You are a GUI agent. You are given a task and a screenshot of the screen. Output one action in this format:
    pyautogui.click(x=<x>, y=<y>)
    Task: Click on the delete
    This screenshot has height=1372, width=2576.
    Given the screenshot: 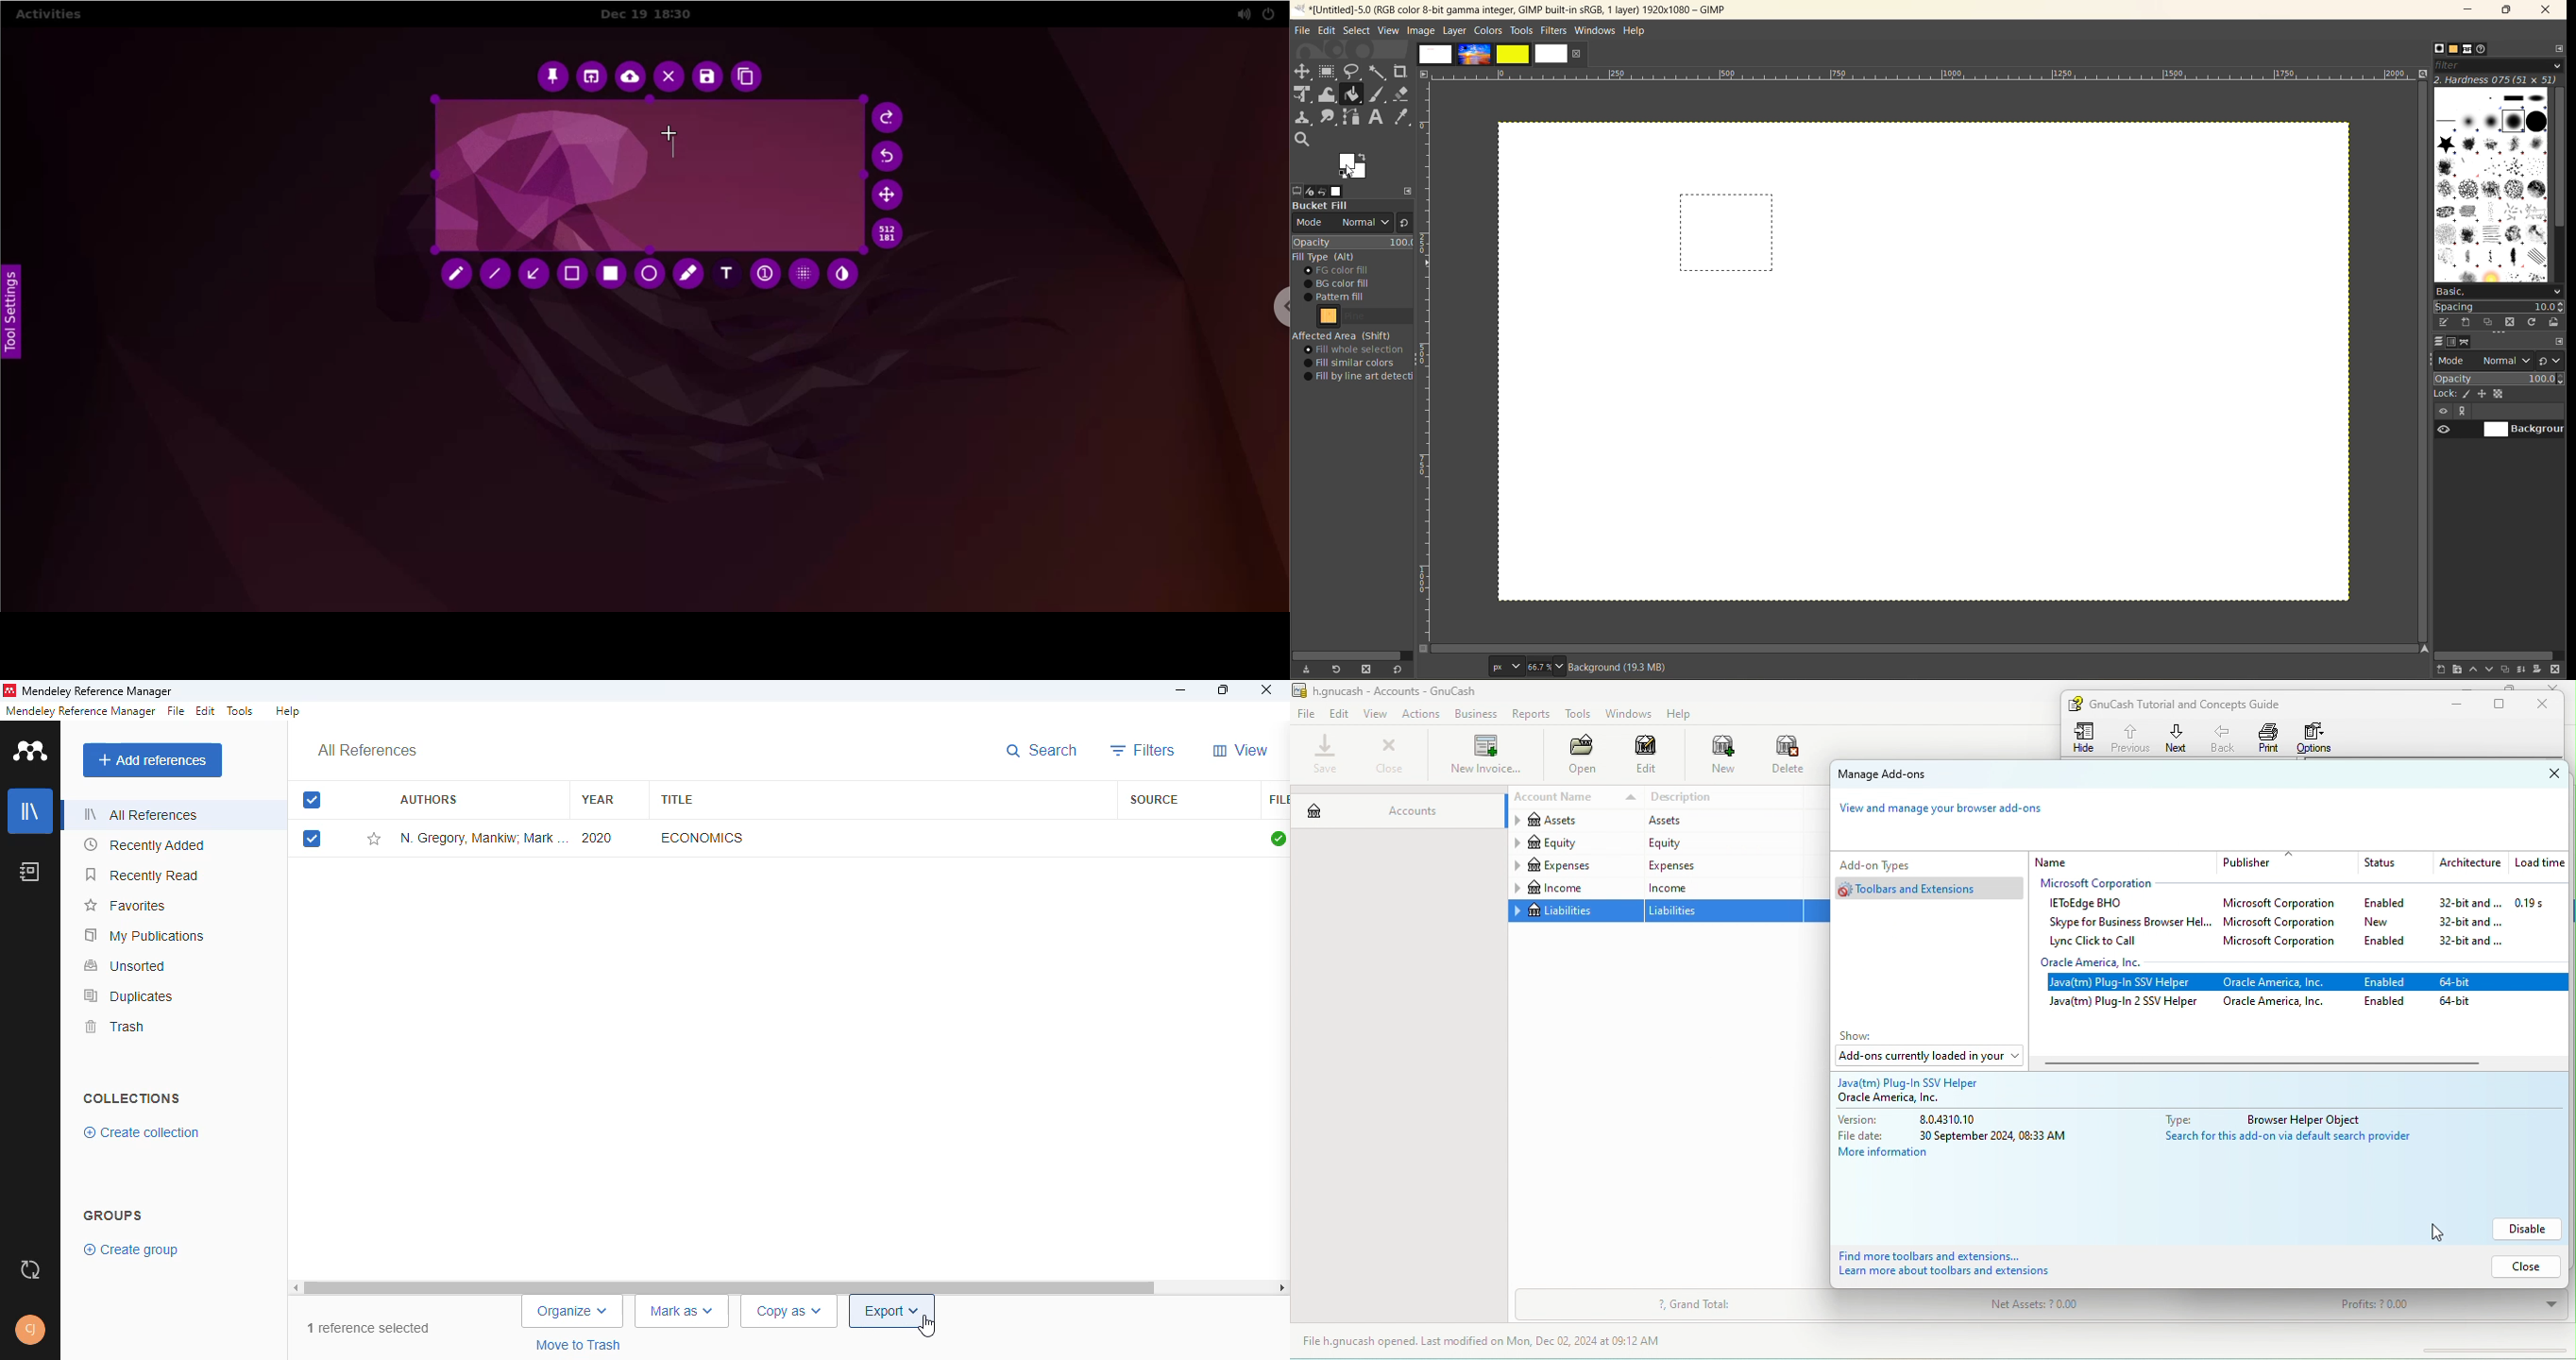 What is the action you would take?
    pyautogui.click(x=1790, y=756)
    